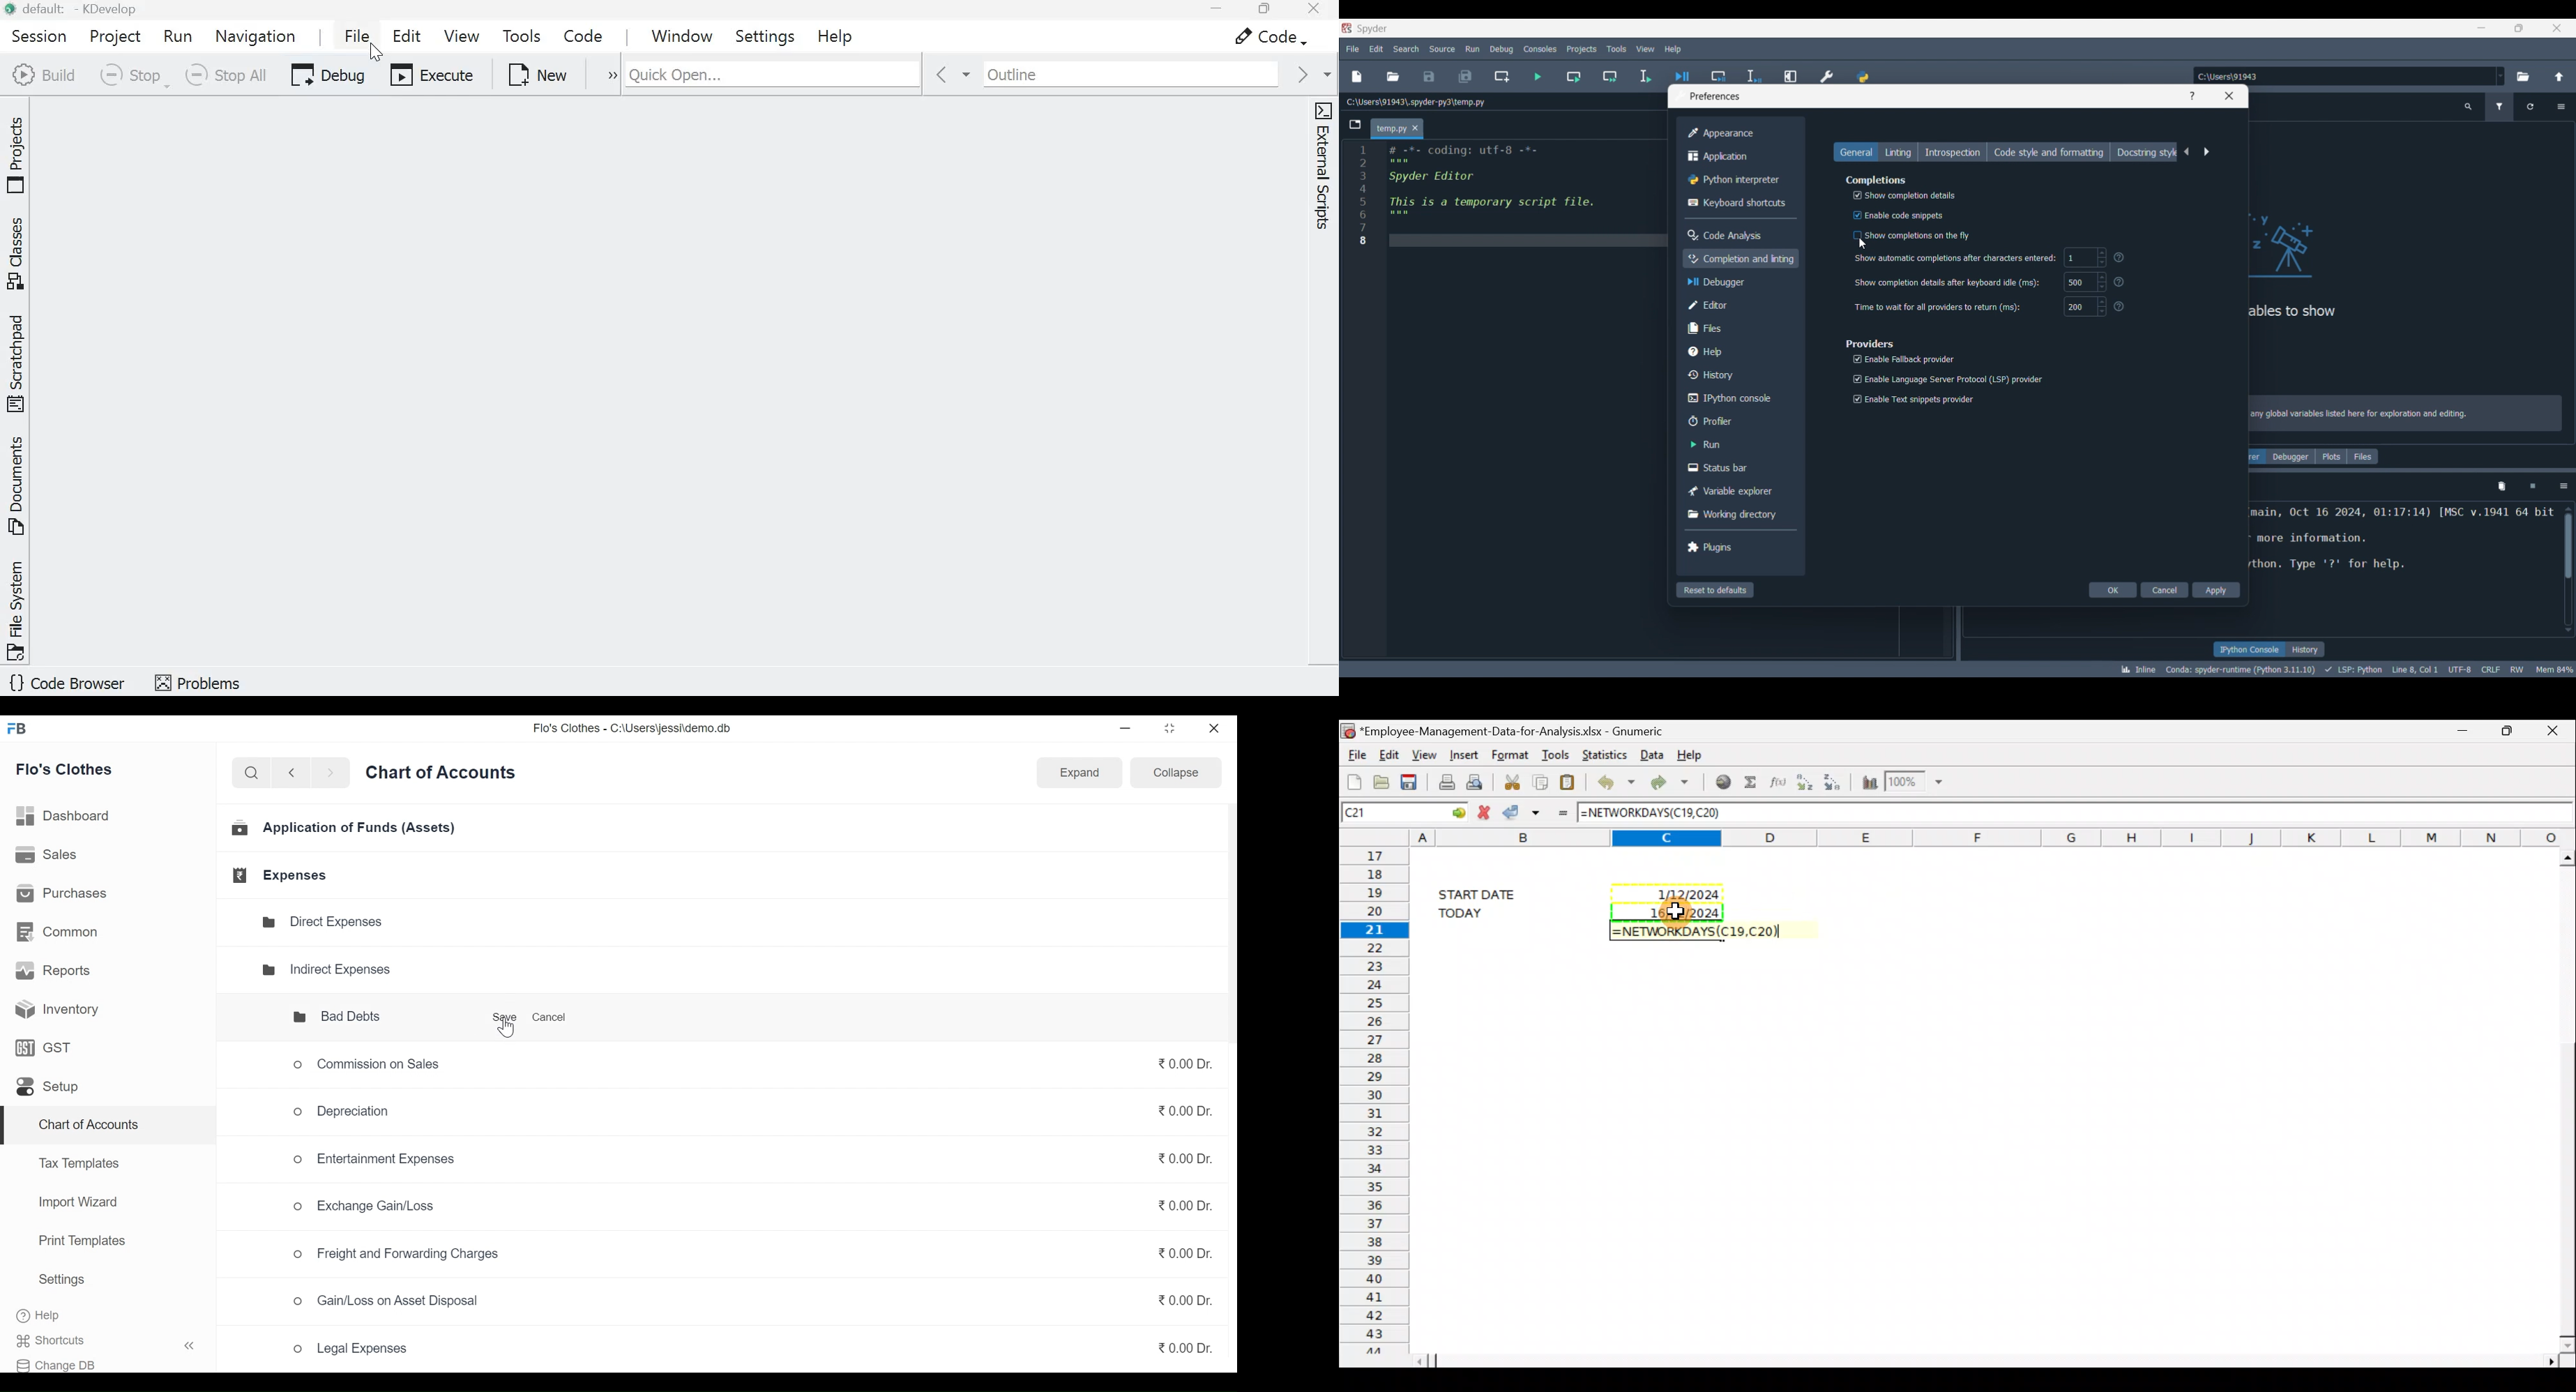  Describe the element at coordinates (2550, 732) in the screenshot. I see `Close` at that location.